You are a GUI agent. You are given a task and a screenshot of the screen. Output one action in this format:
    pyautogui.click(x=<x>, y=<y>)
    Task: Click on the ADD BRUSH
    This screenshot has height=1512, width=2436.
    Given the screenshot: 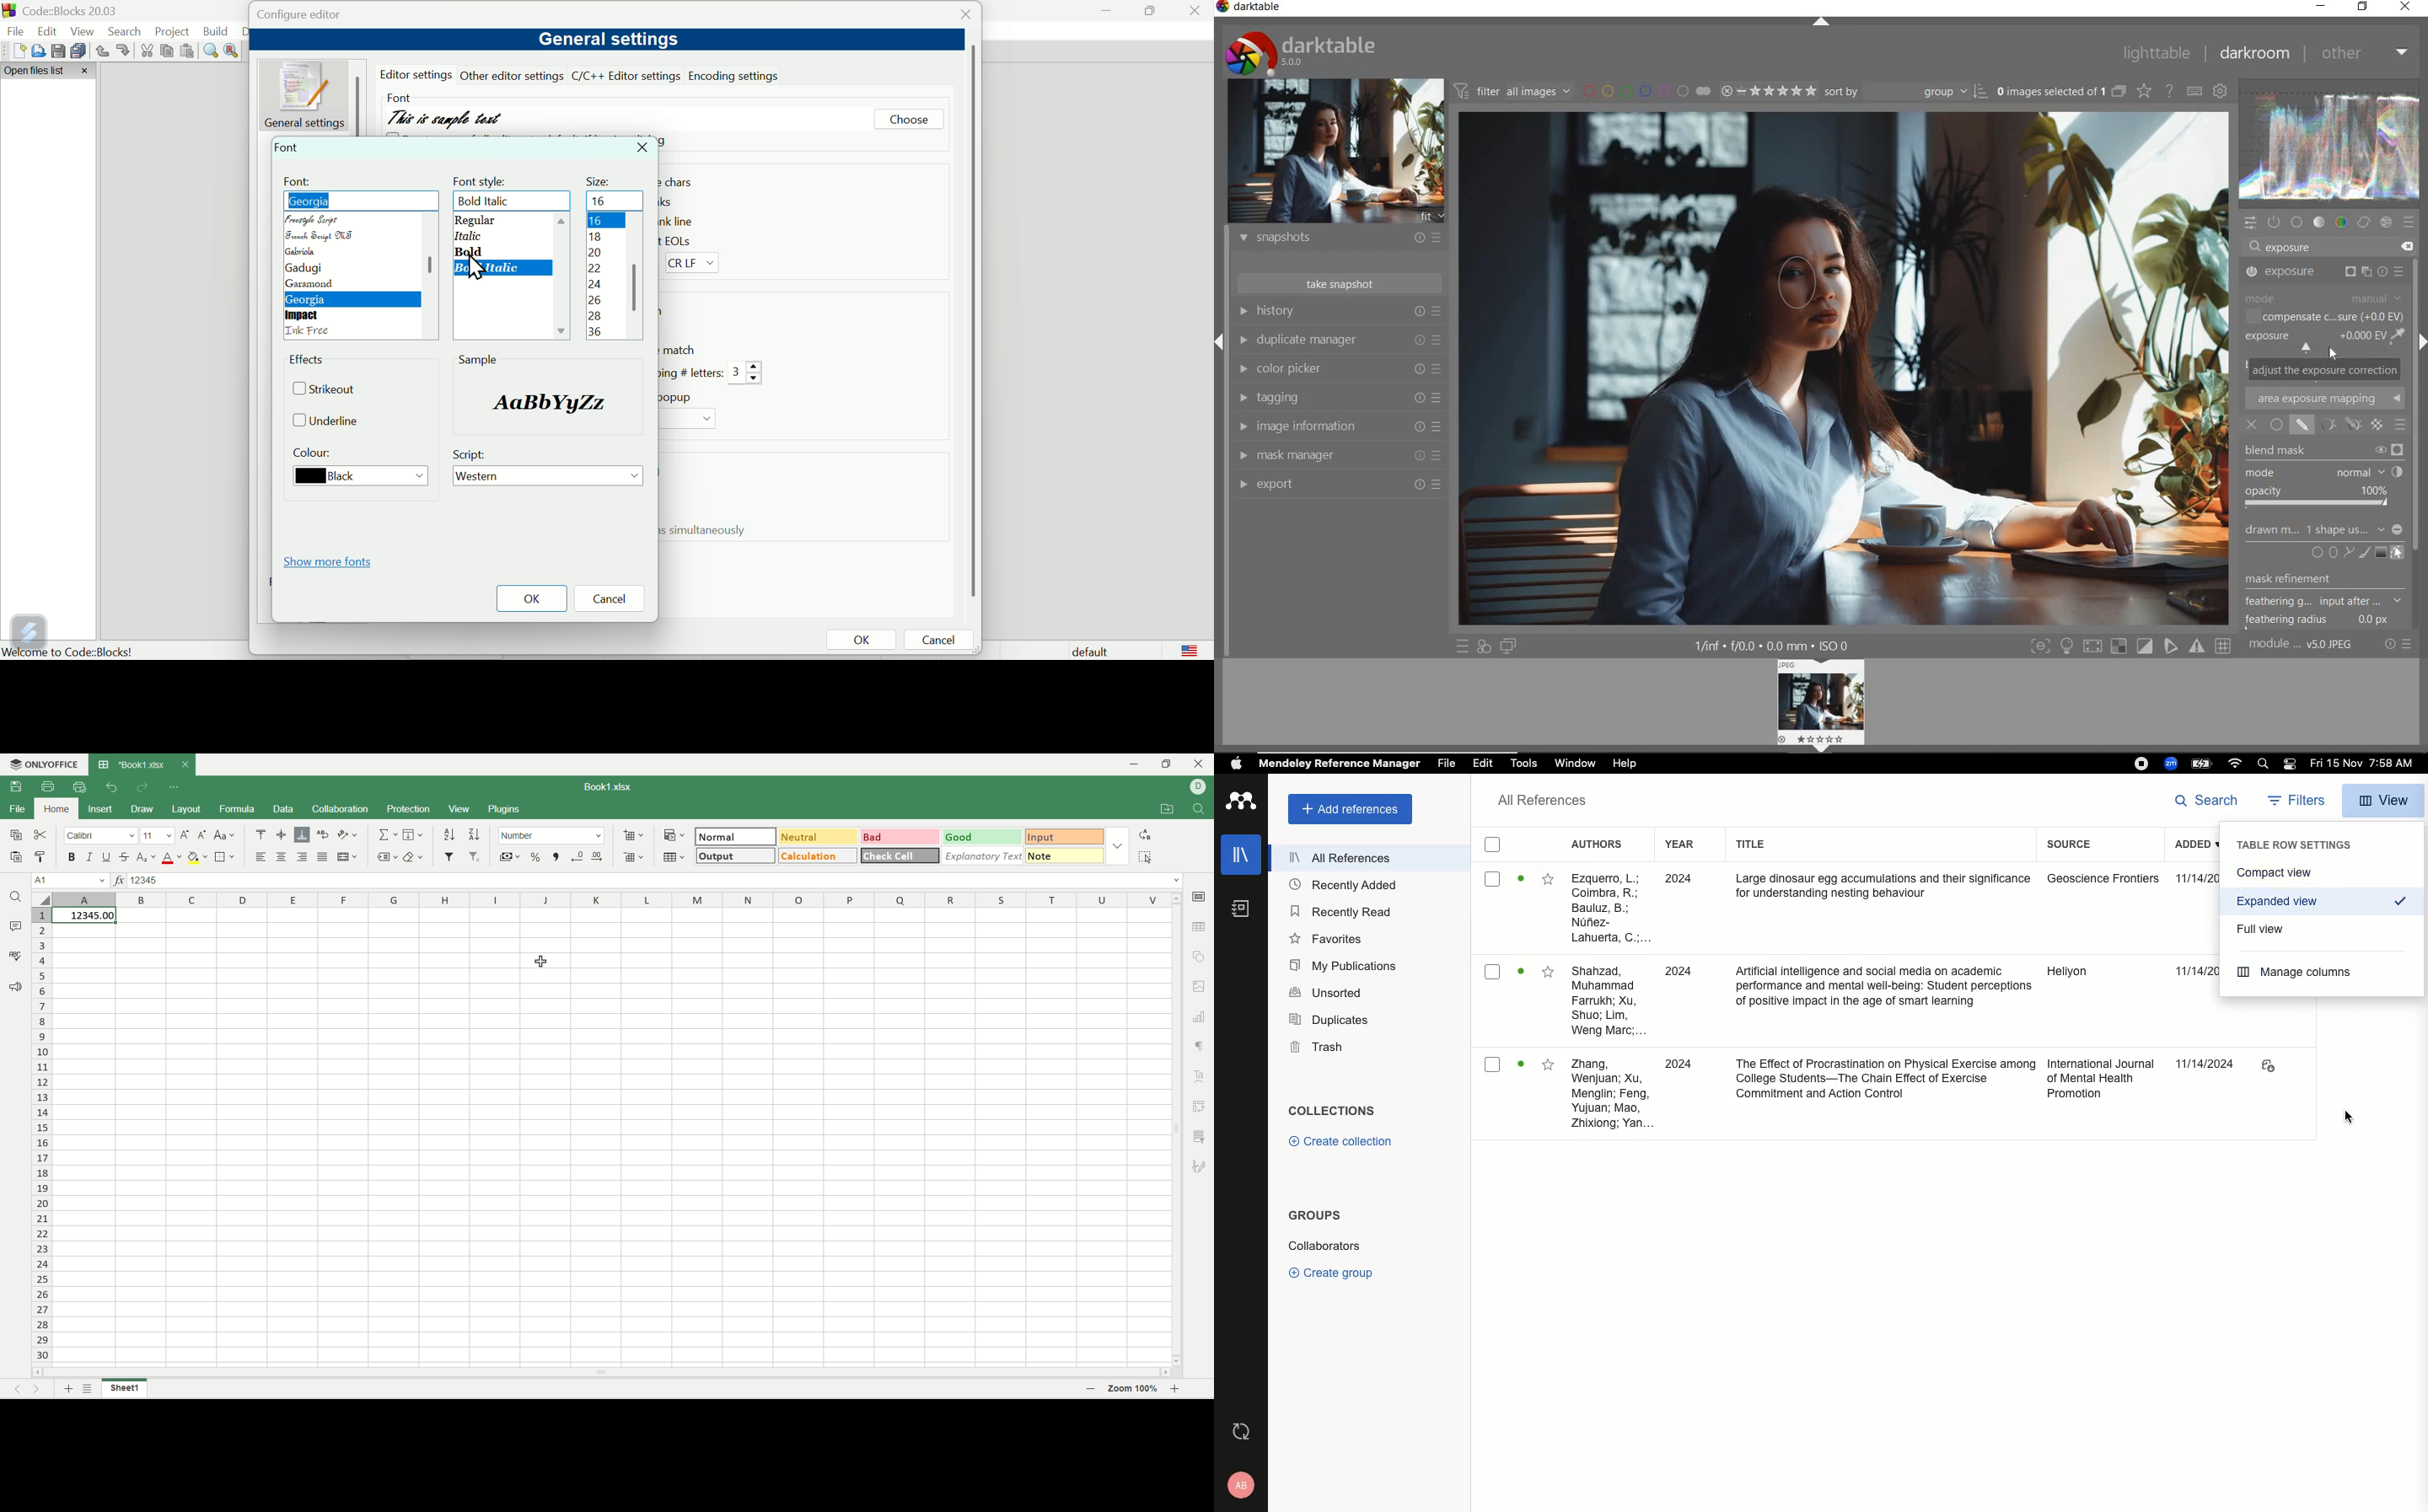 What is the action you would take?
    pyautogui.click(x=2363, y=553)
    